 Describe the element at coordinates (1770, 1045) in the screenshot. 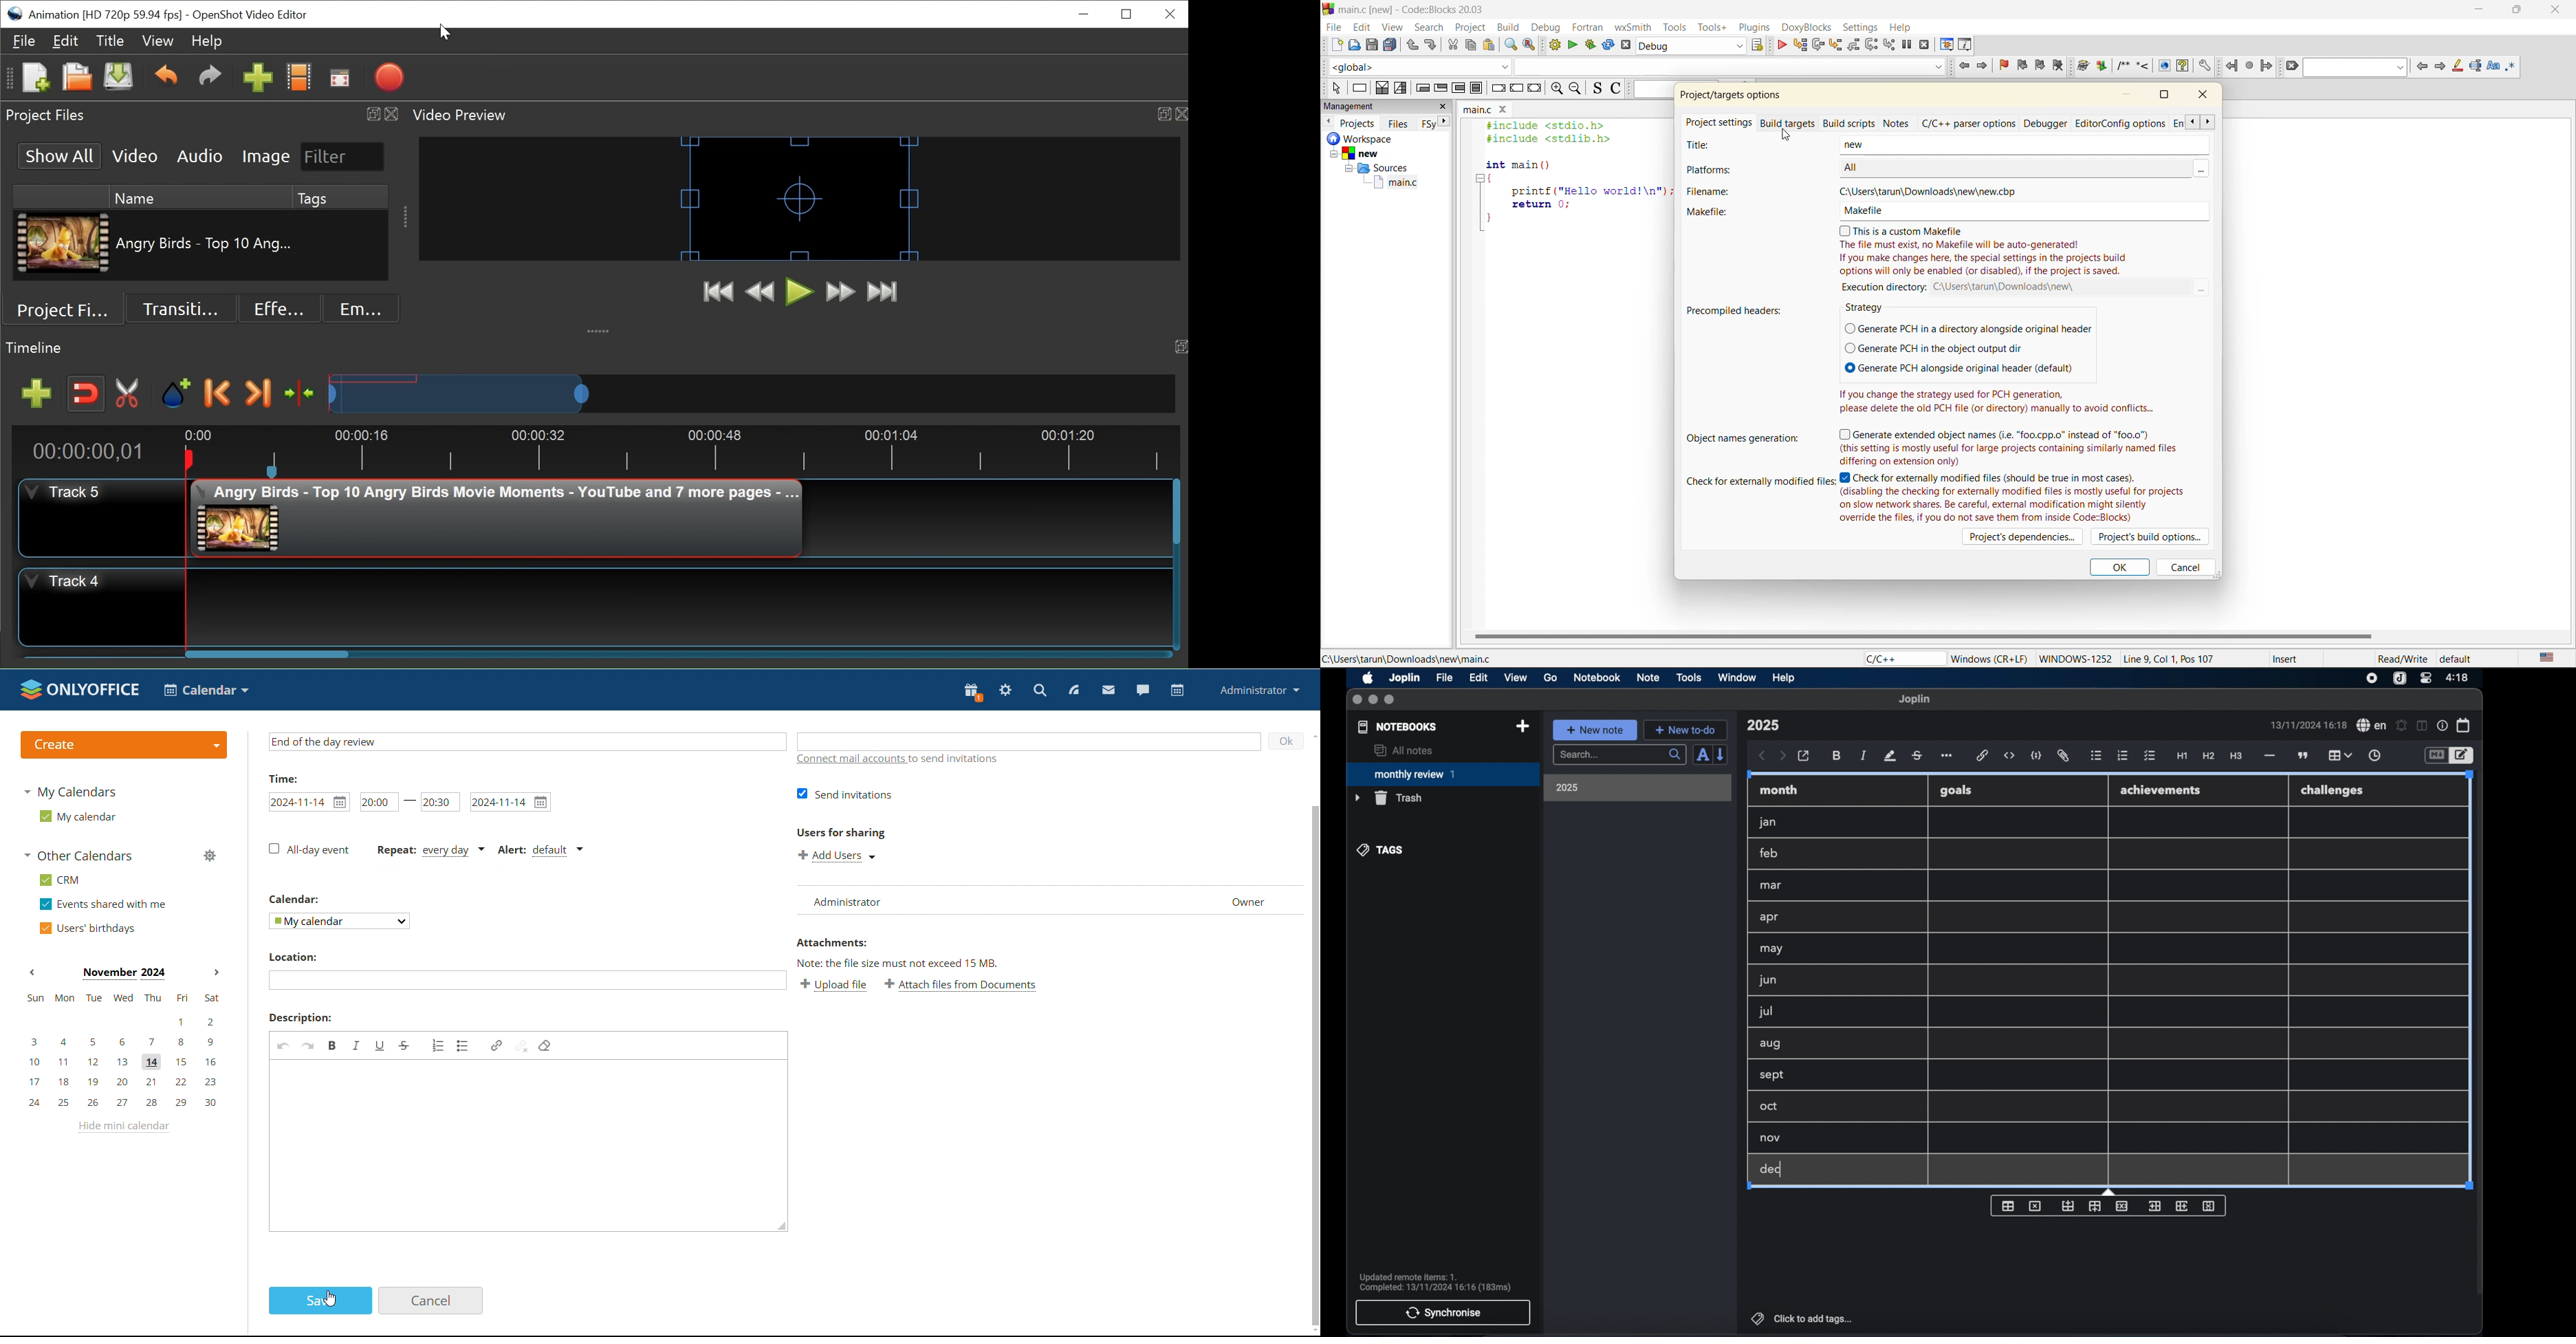

I see `aug` at that location.